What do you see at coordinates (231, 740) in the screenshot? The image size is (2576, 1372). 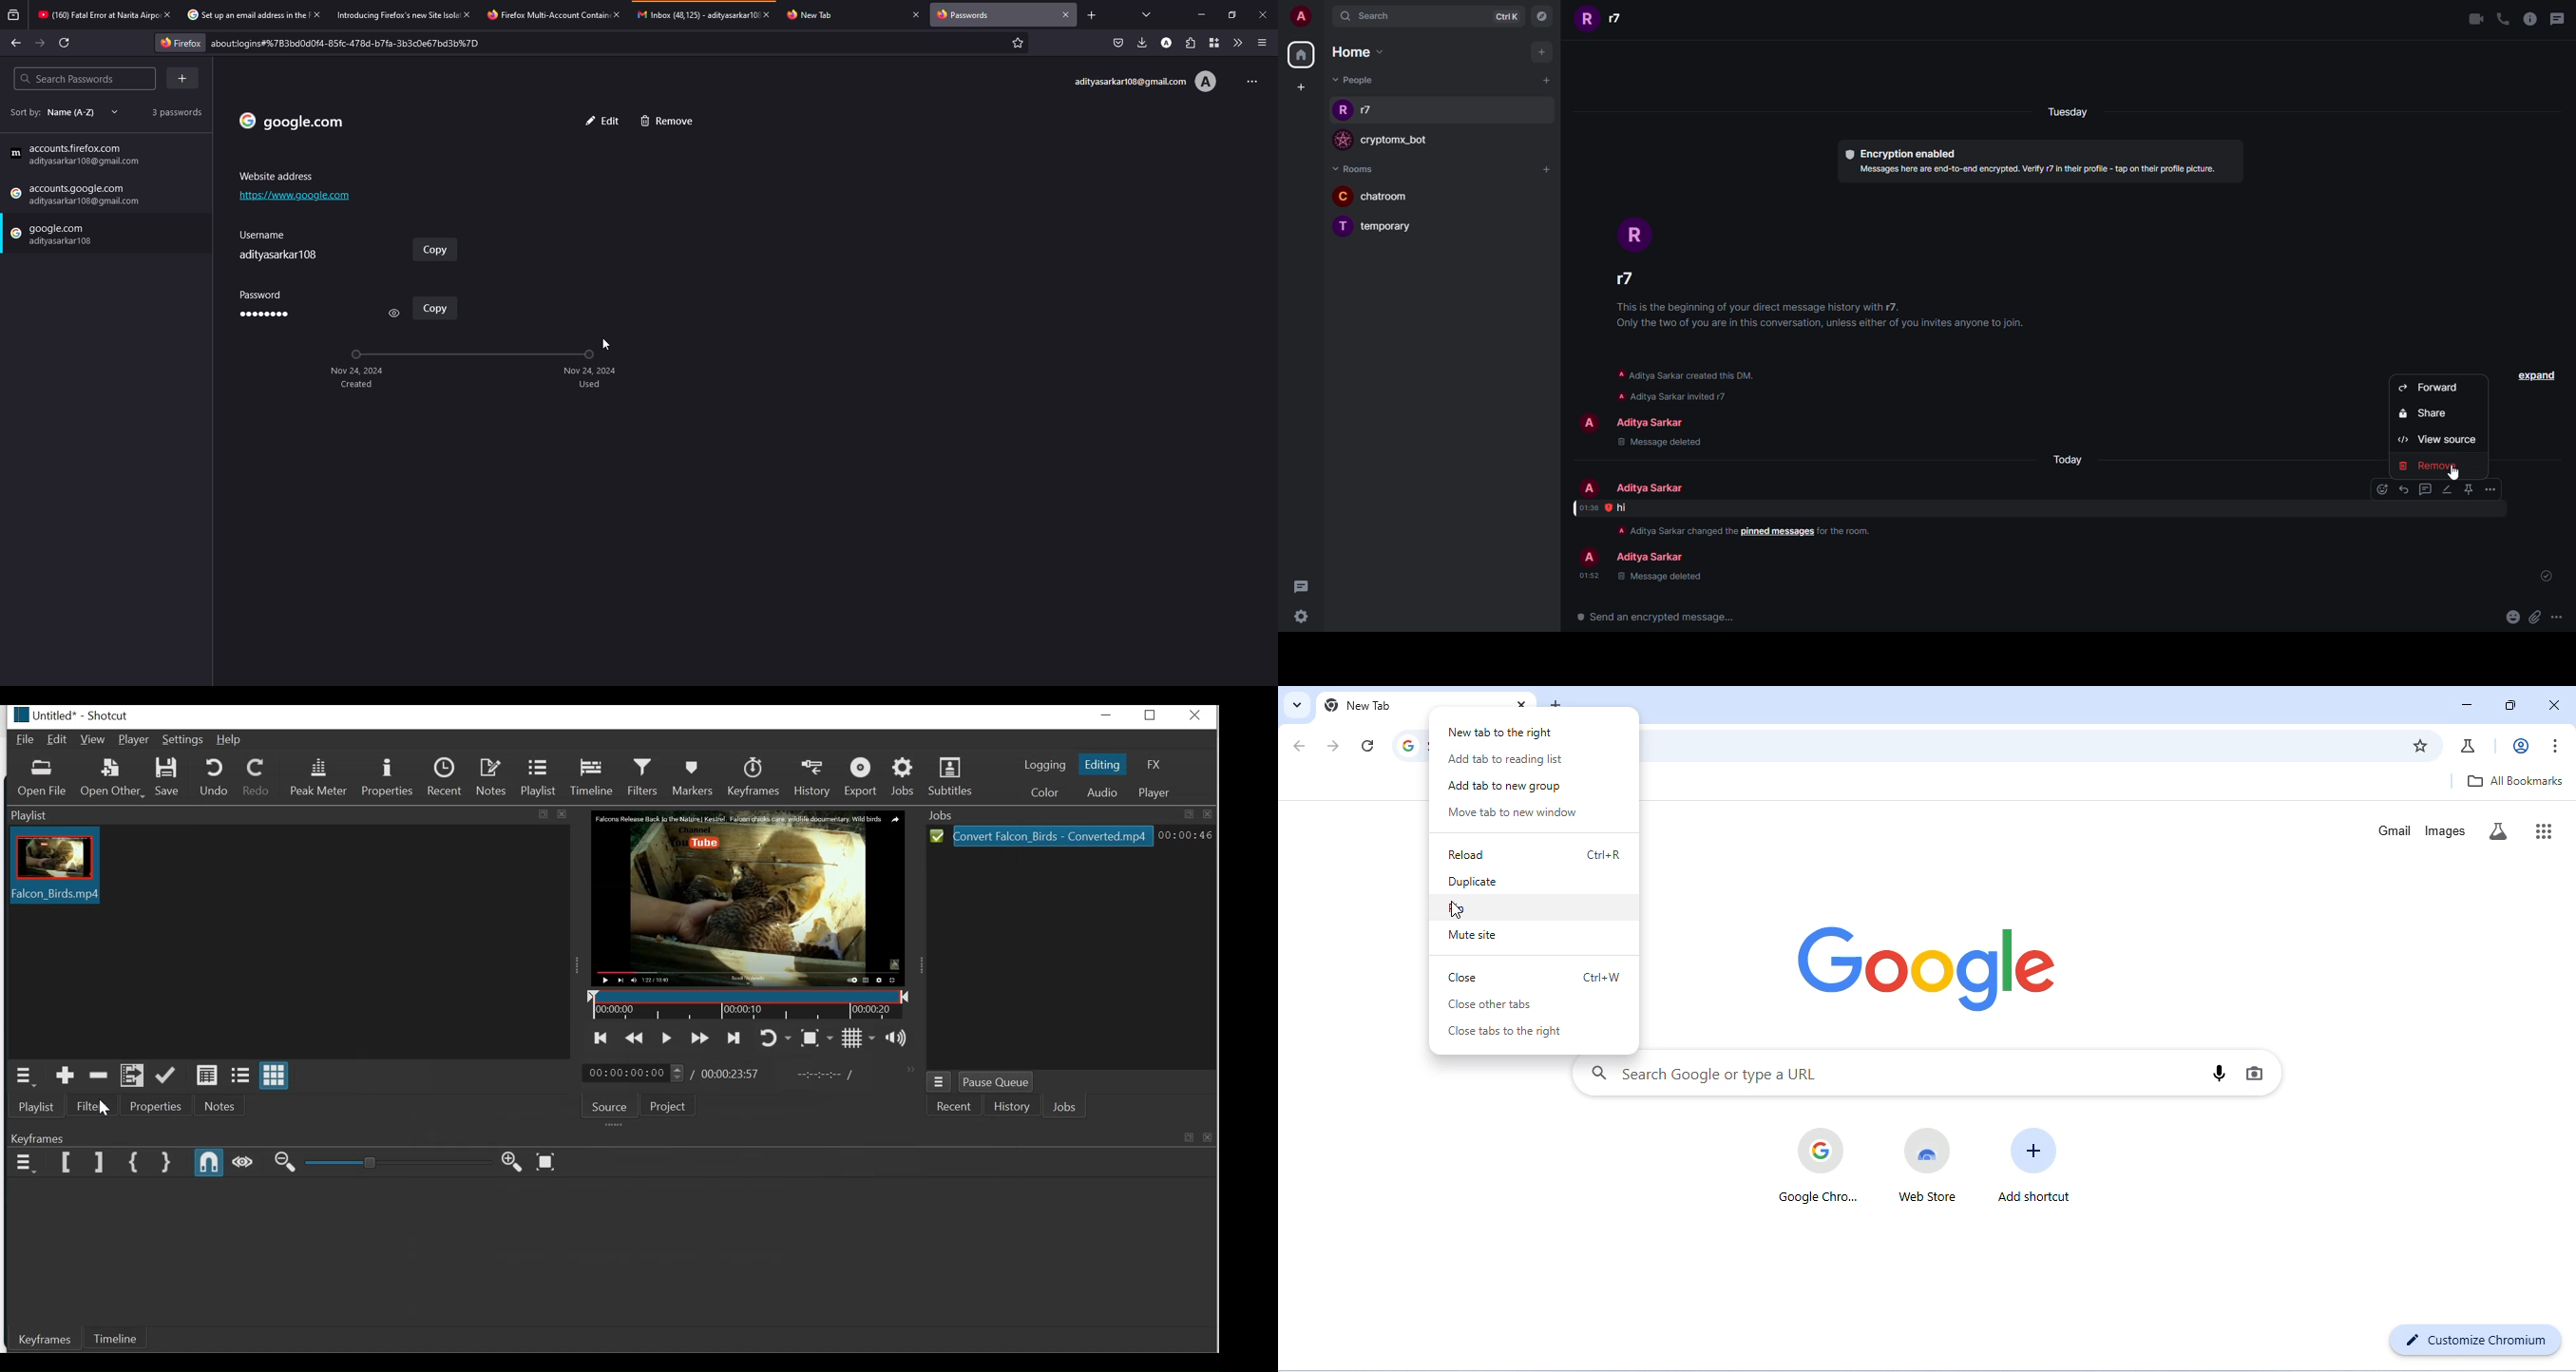 I see `Help` at bounding box center [231, 740].